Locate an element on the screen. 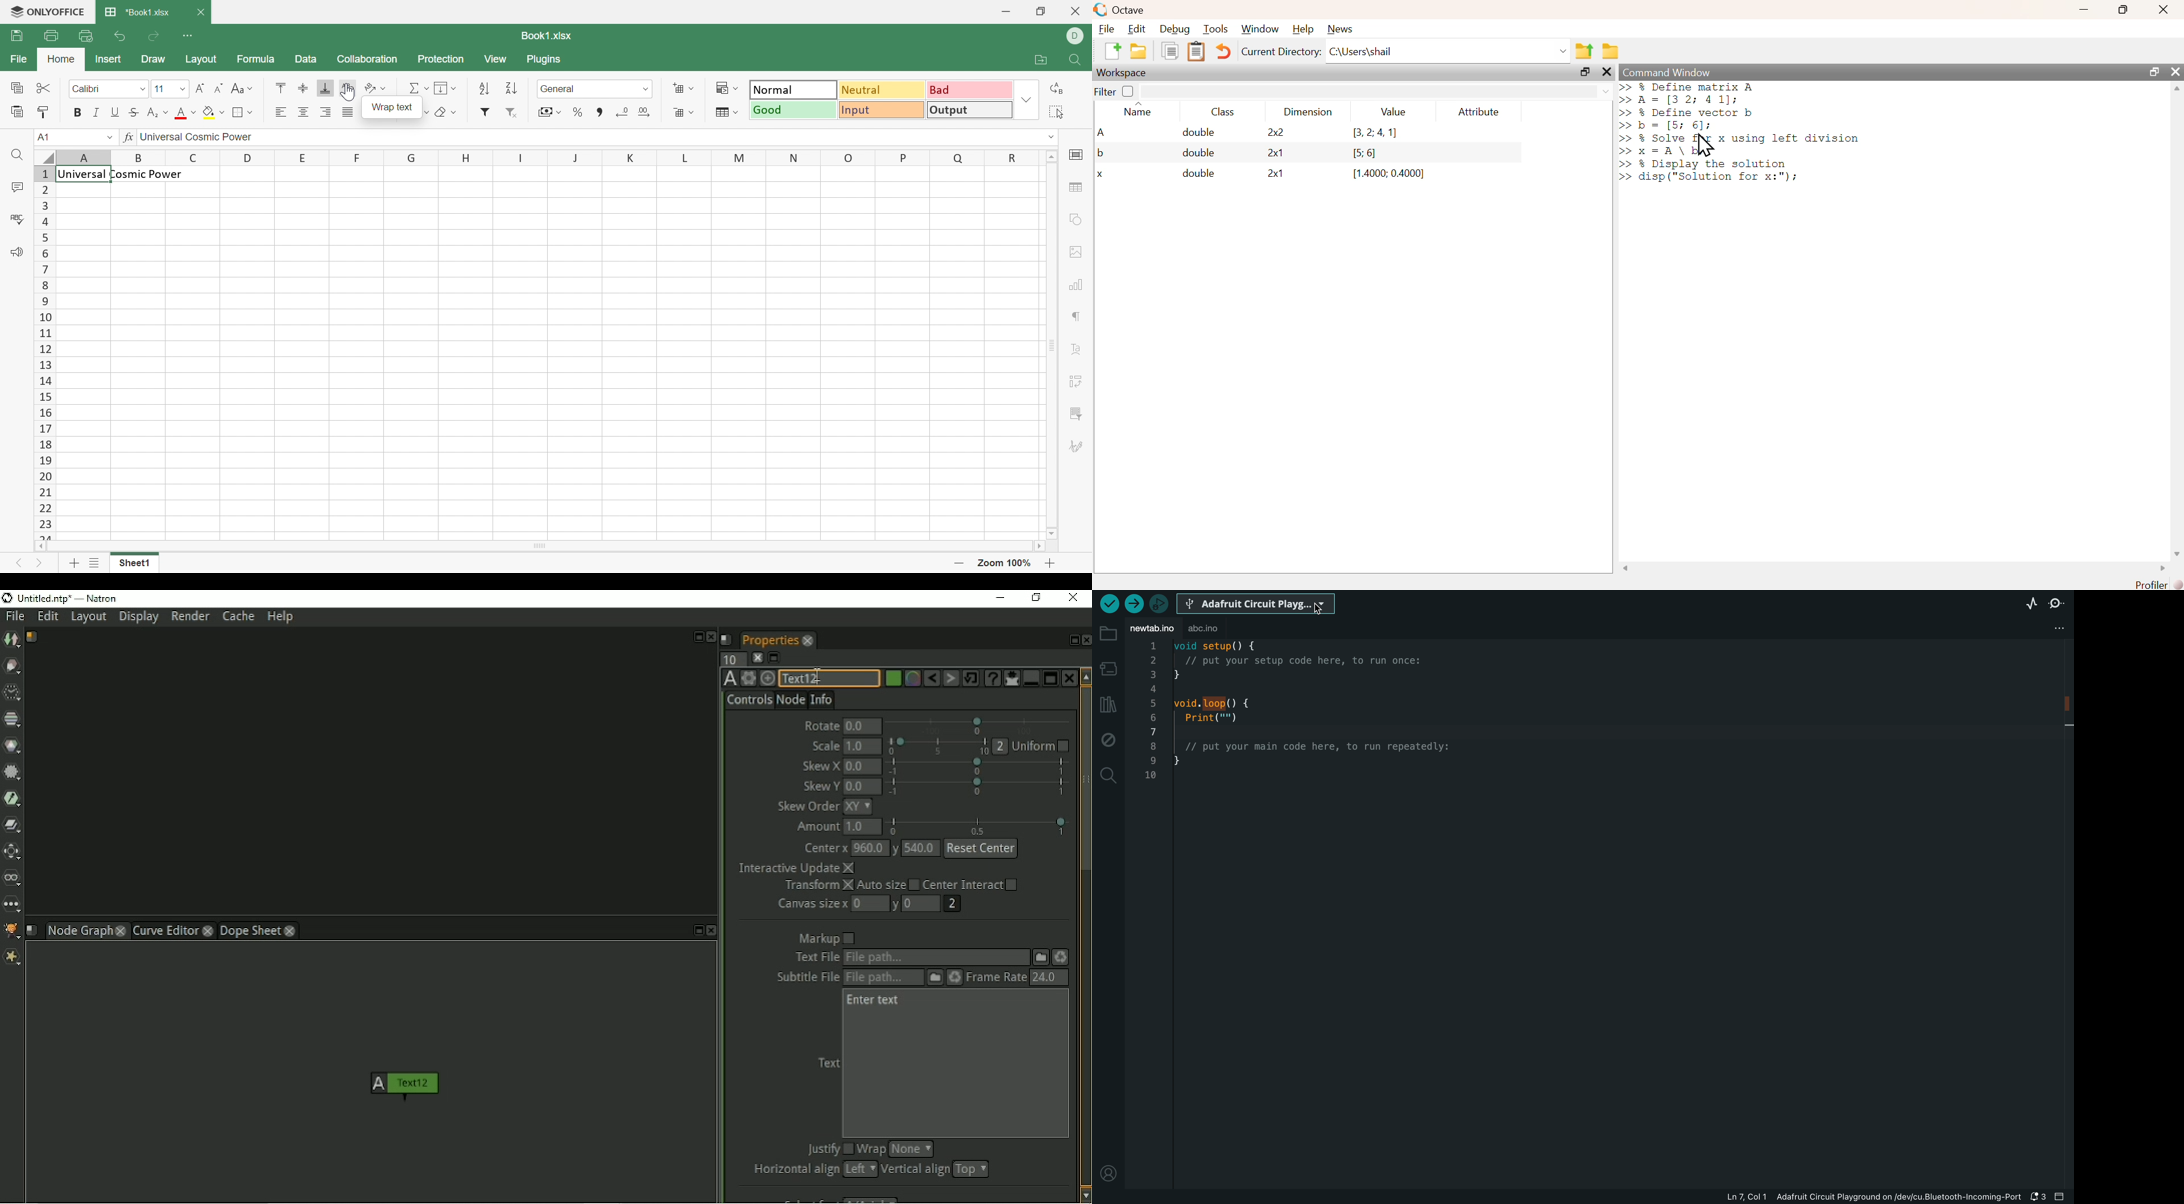  Formula is located at coordinates (259, 58).